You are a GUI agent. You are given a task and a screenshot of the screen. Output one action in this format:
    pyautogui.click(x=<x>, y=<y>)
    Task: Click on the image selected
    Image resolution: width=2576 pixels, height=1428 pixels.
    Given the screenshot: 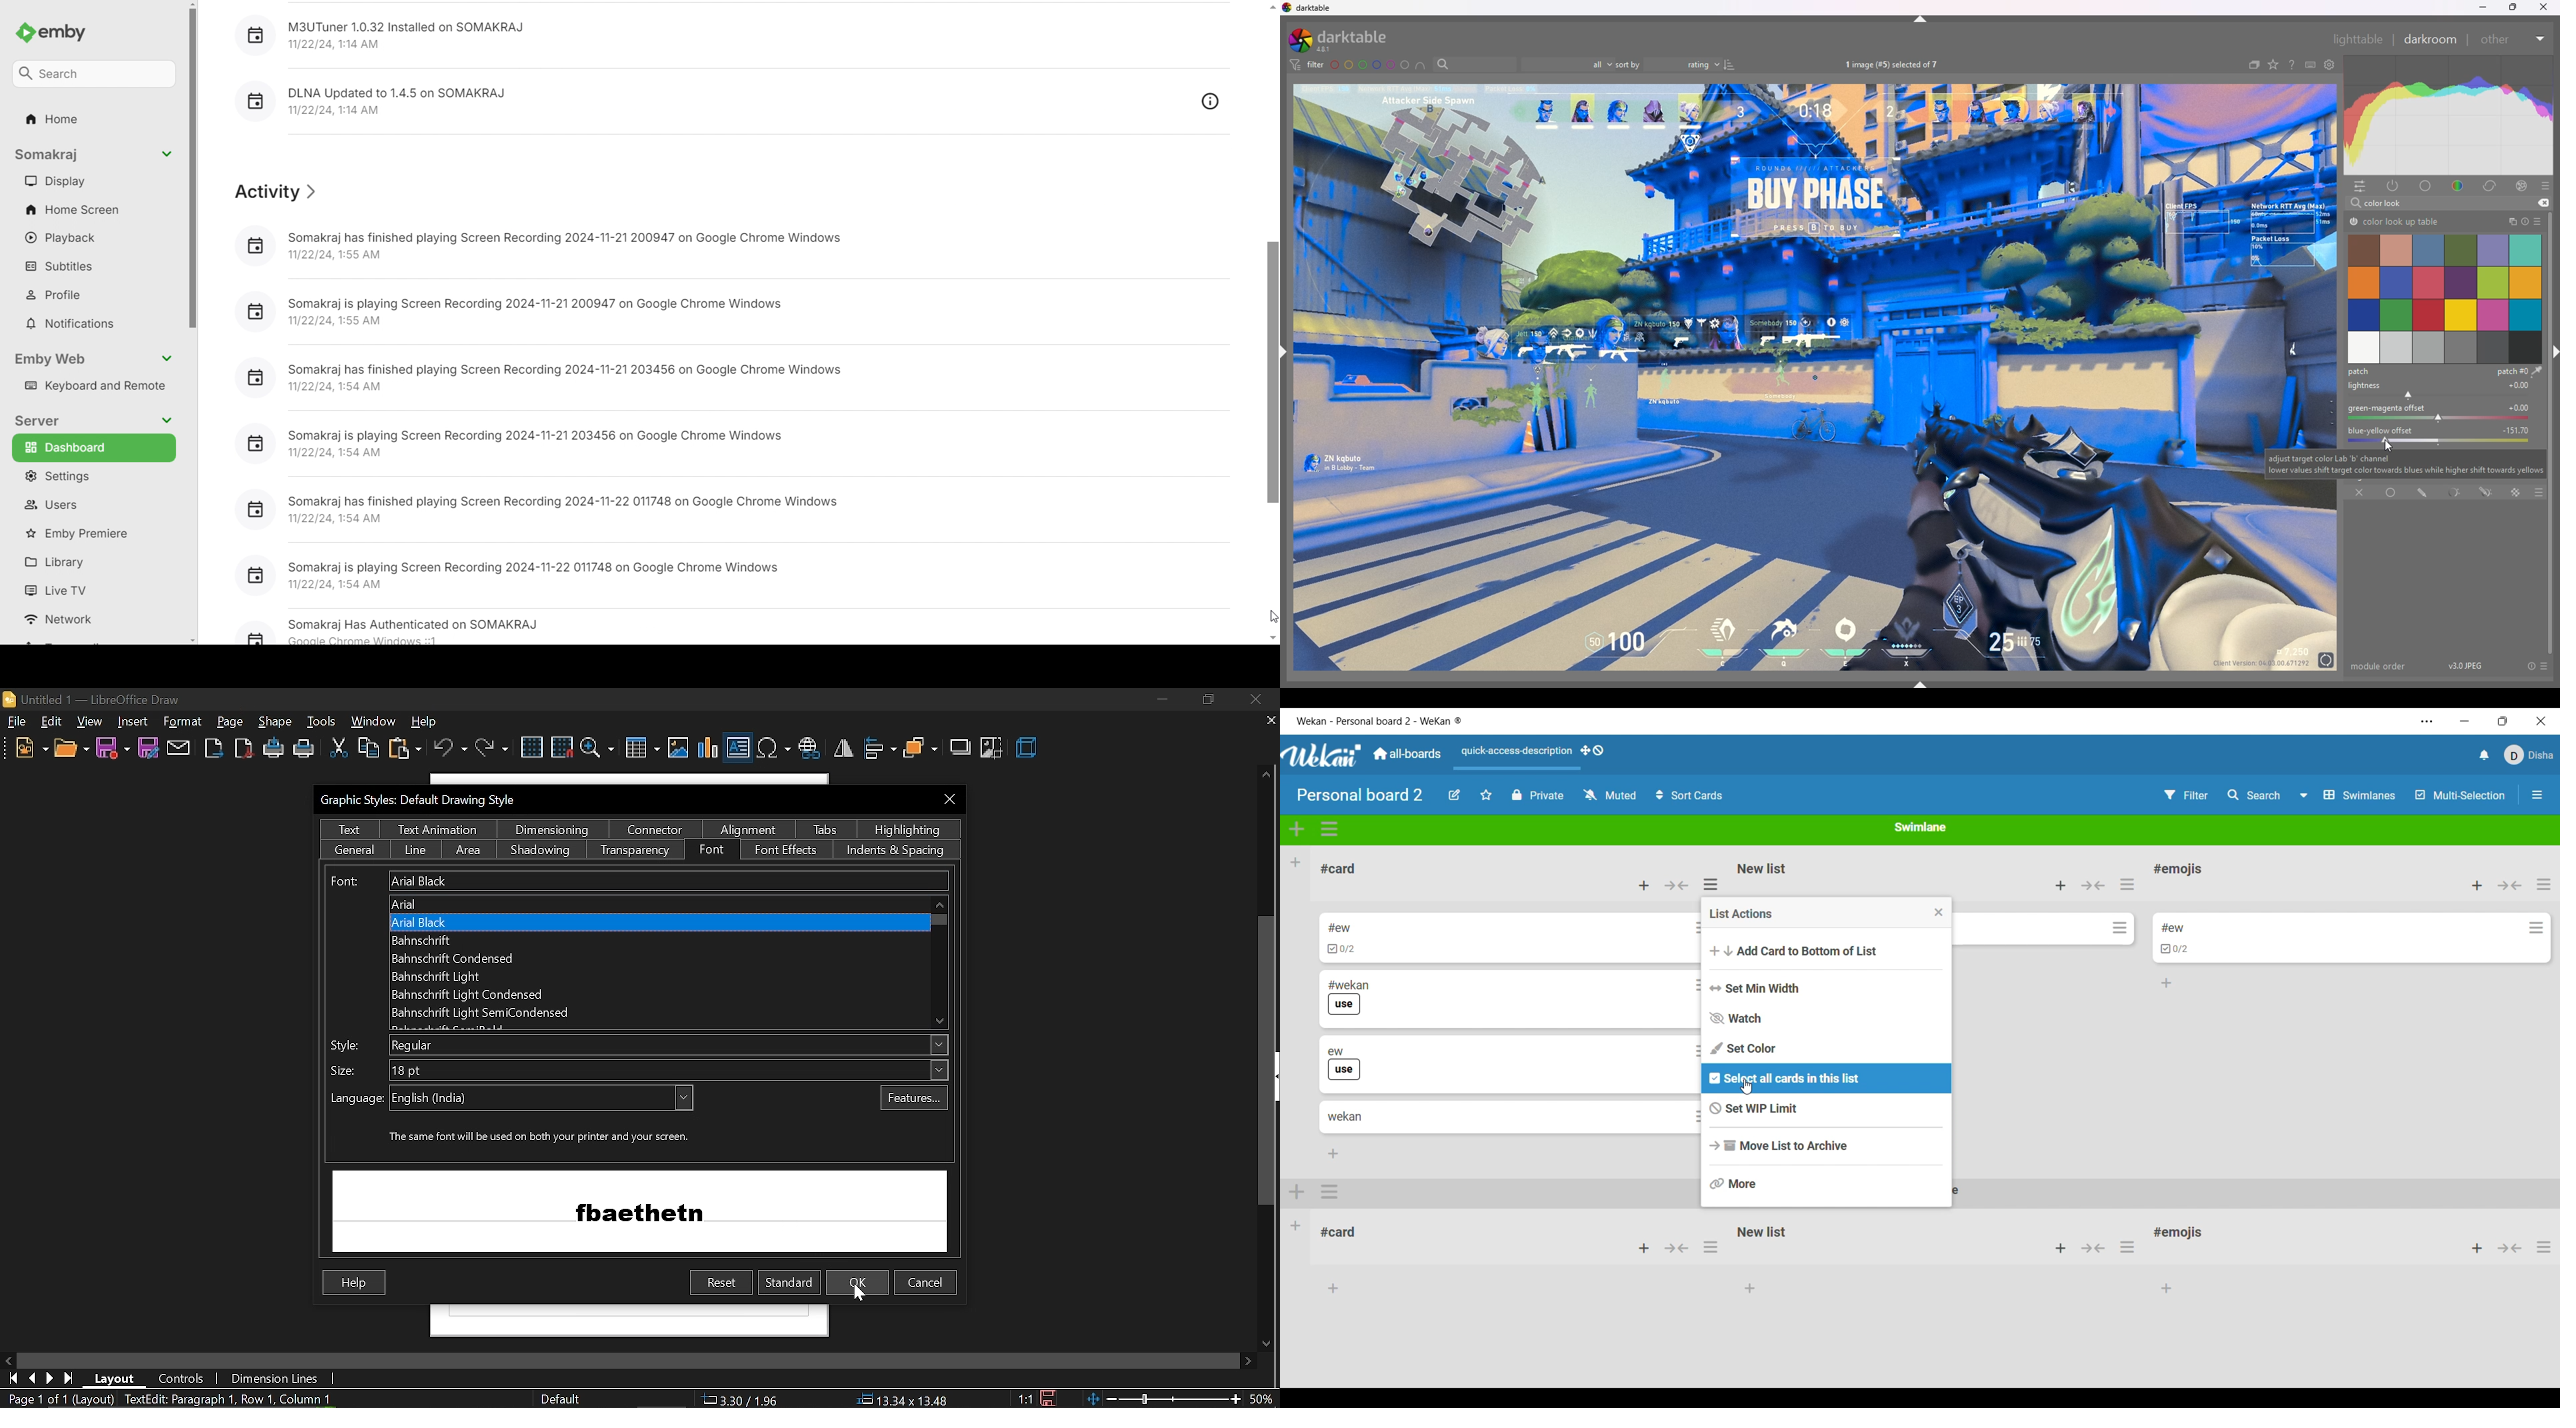 What is the action you would take?
    pyautogui.click(x=1897, y=64)
    